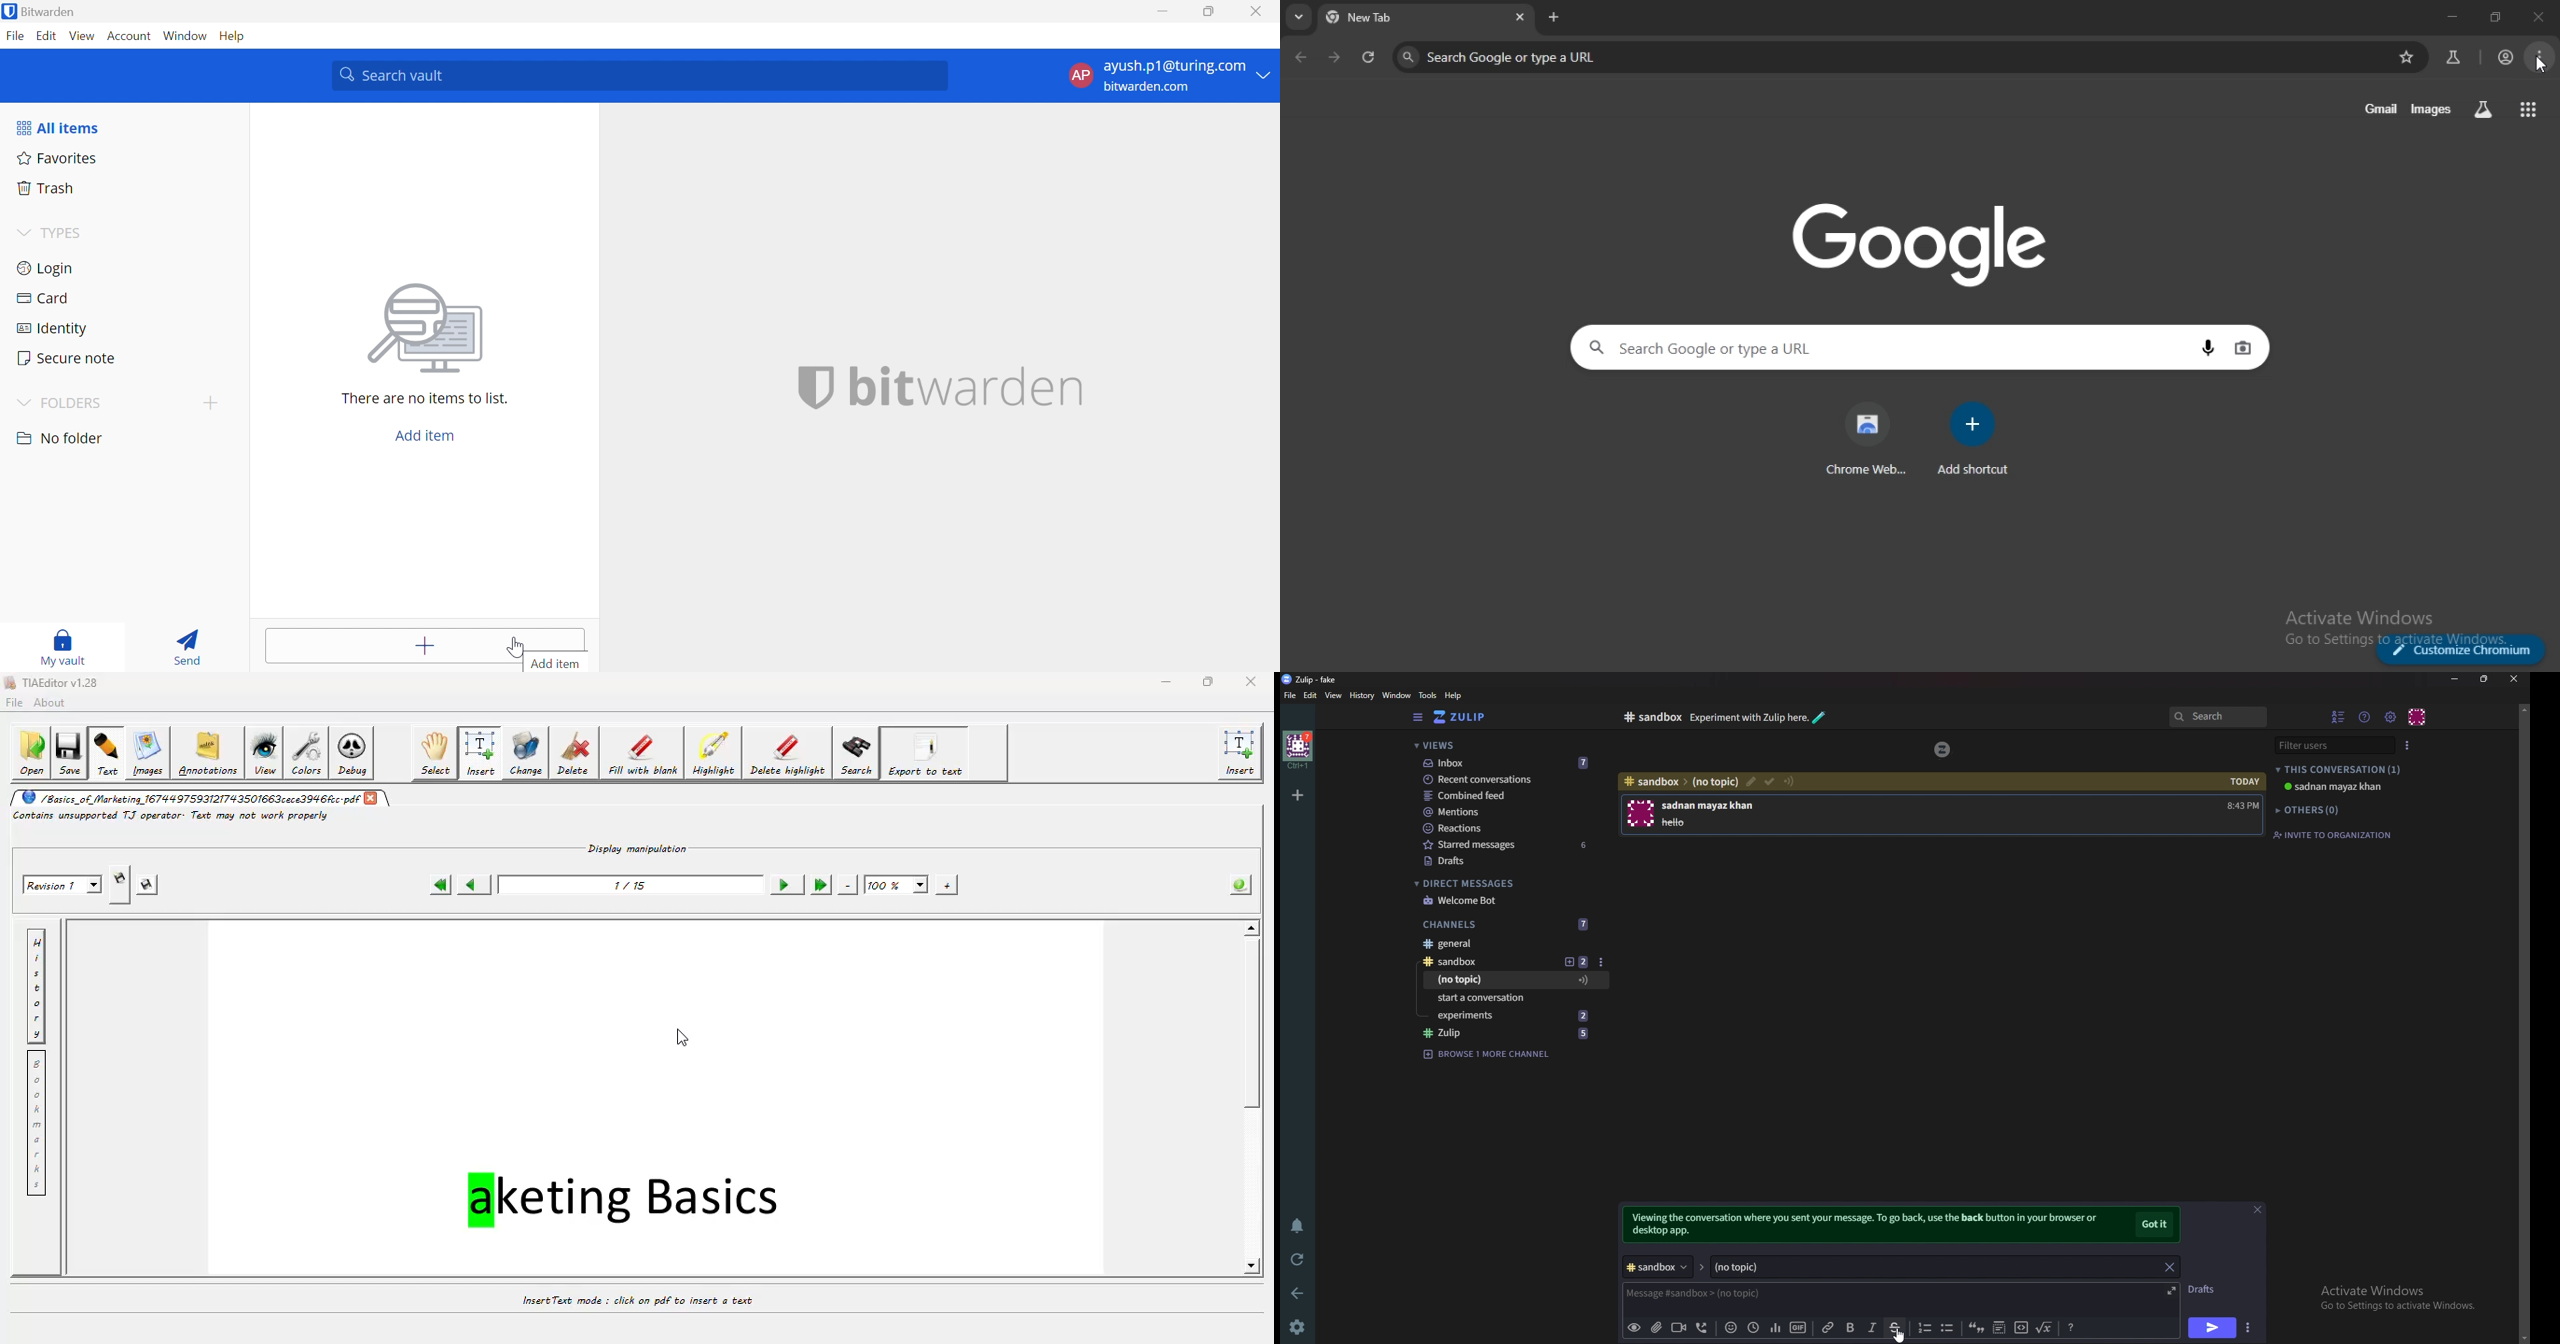 Image resolution: width=2576 pixels, height=1344 pixels. I want to click on File, so click(15, 37).